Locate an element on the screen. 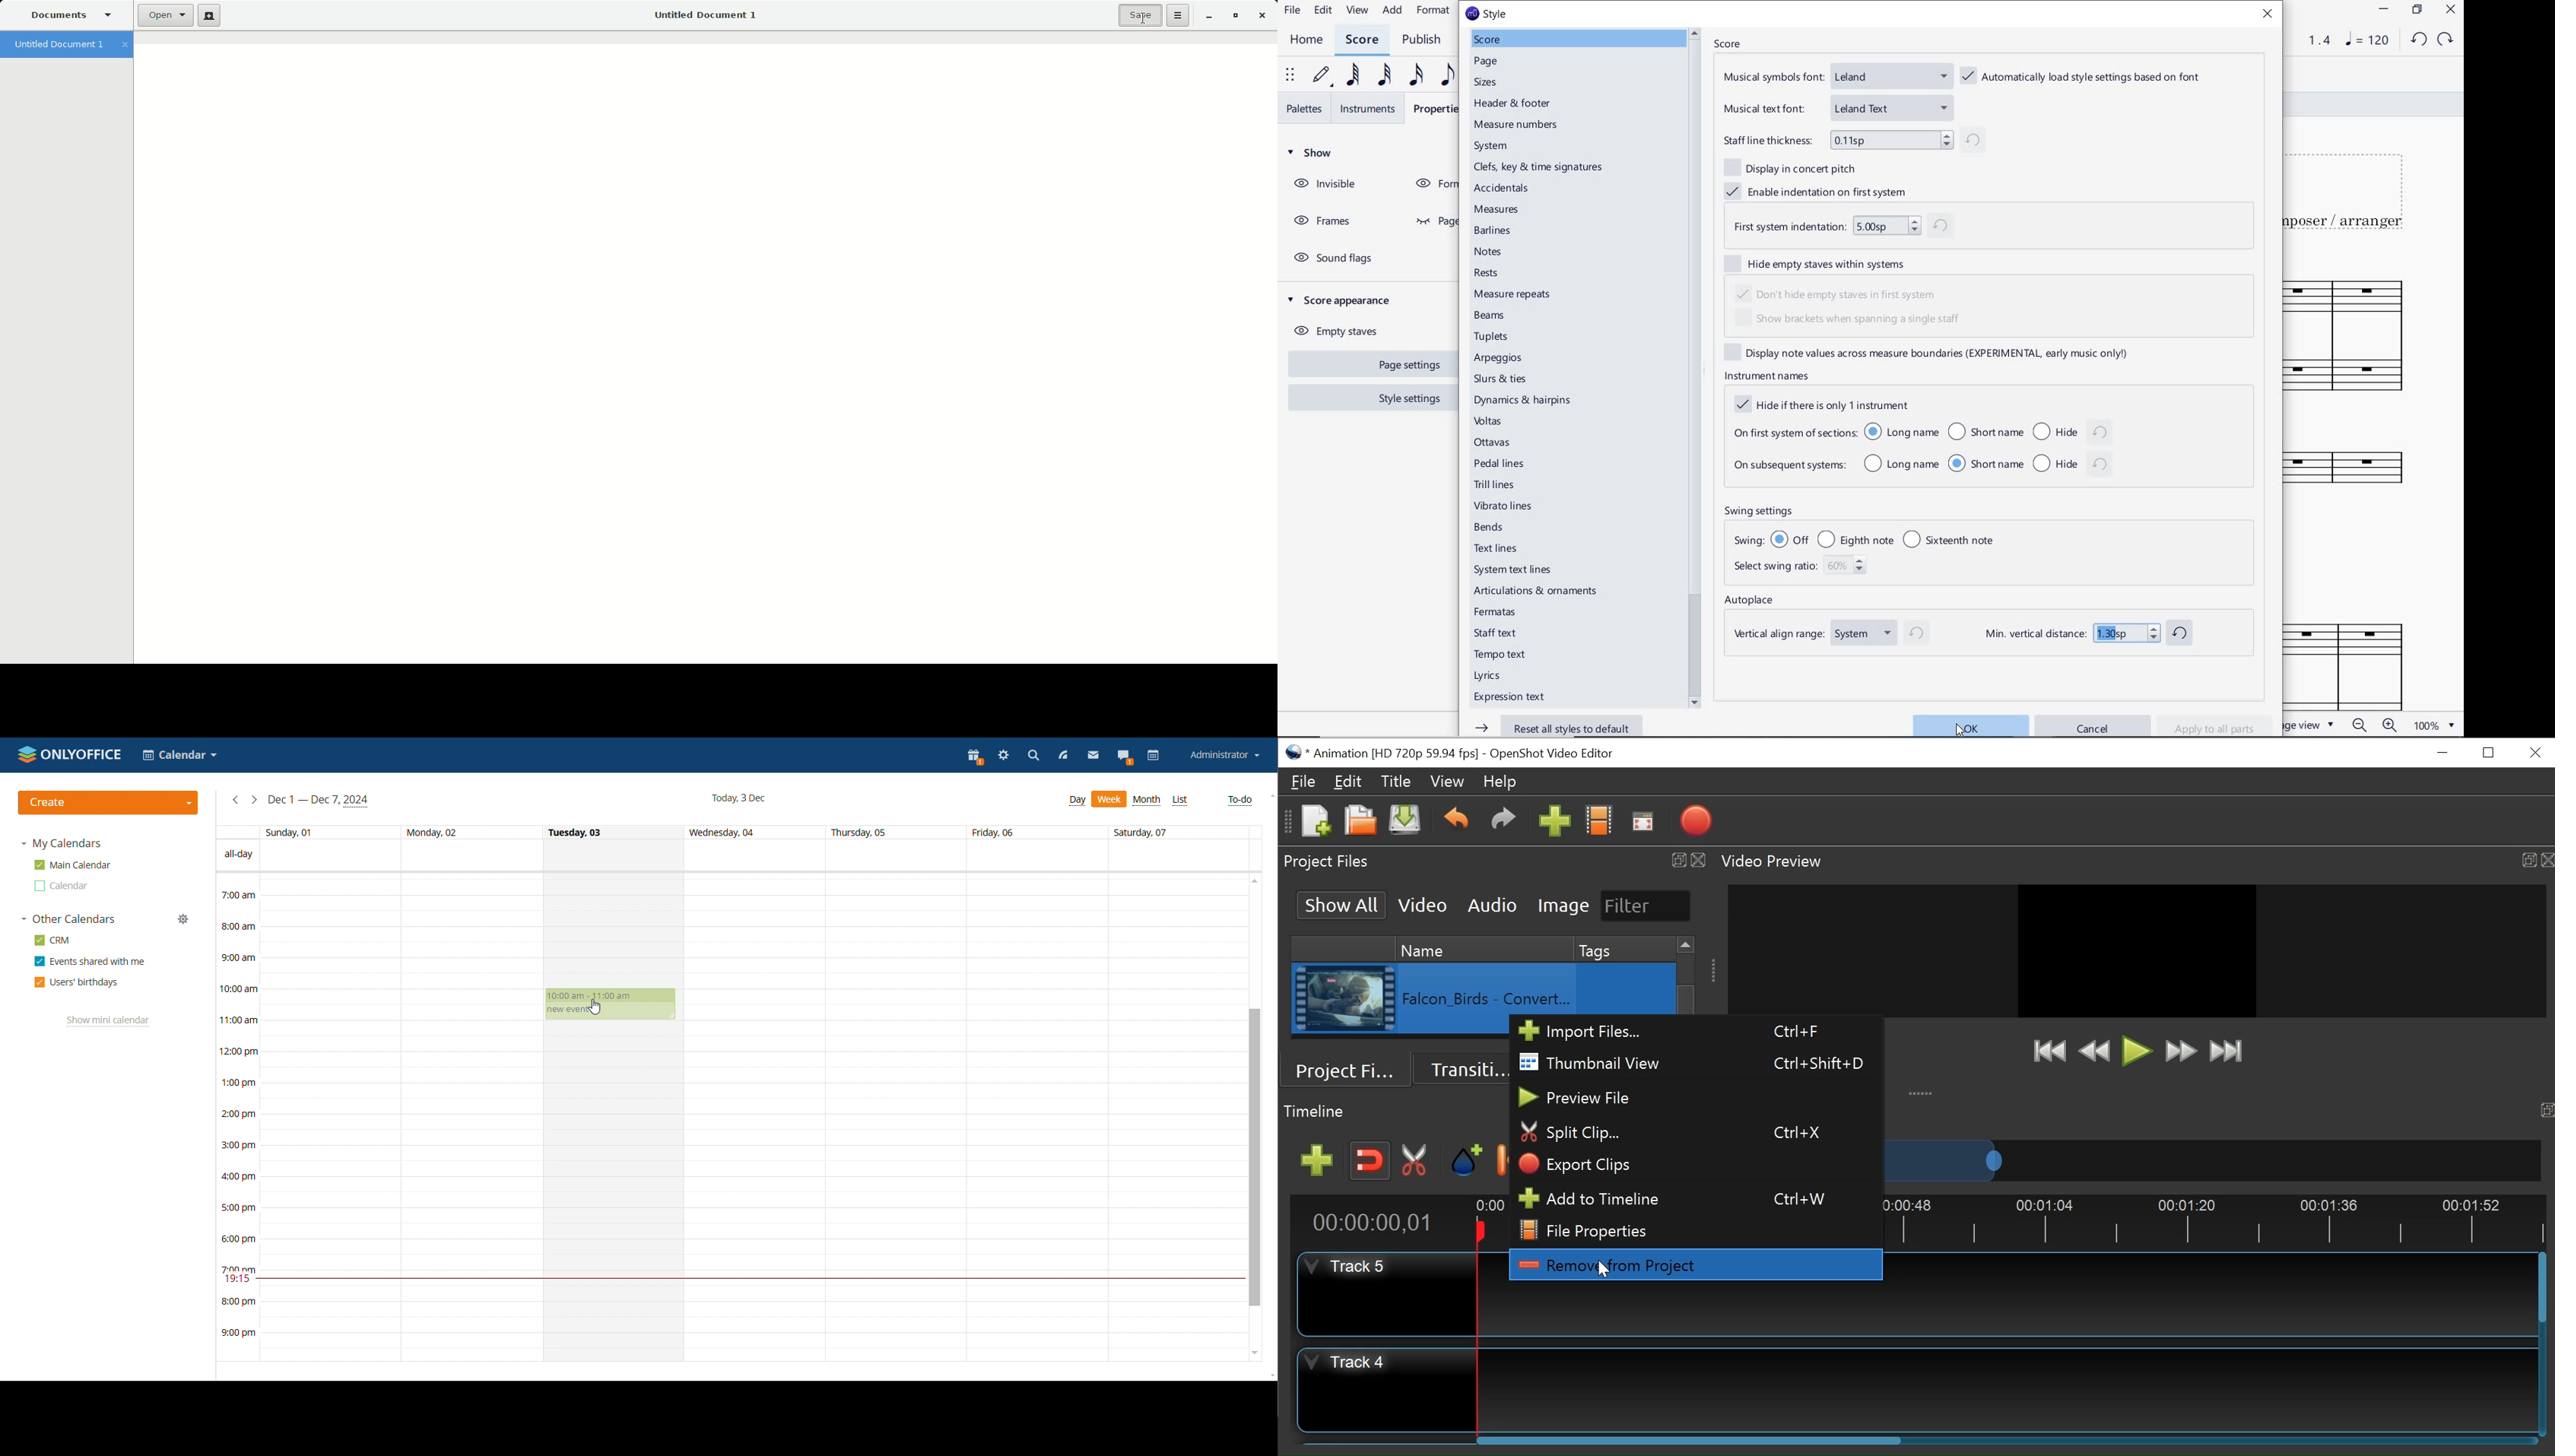 Image resolution: width=2576 pixels, height=1456 pixels. CLOSE is located at coordinates (2450, 11).